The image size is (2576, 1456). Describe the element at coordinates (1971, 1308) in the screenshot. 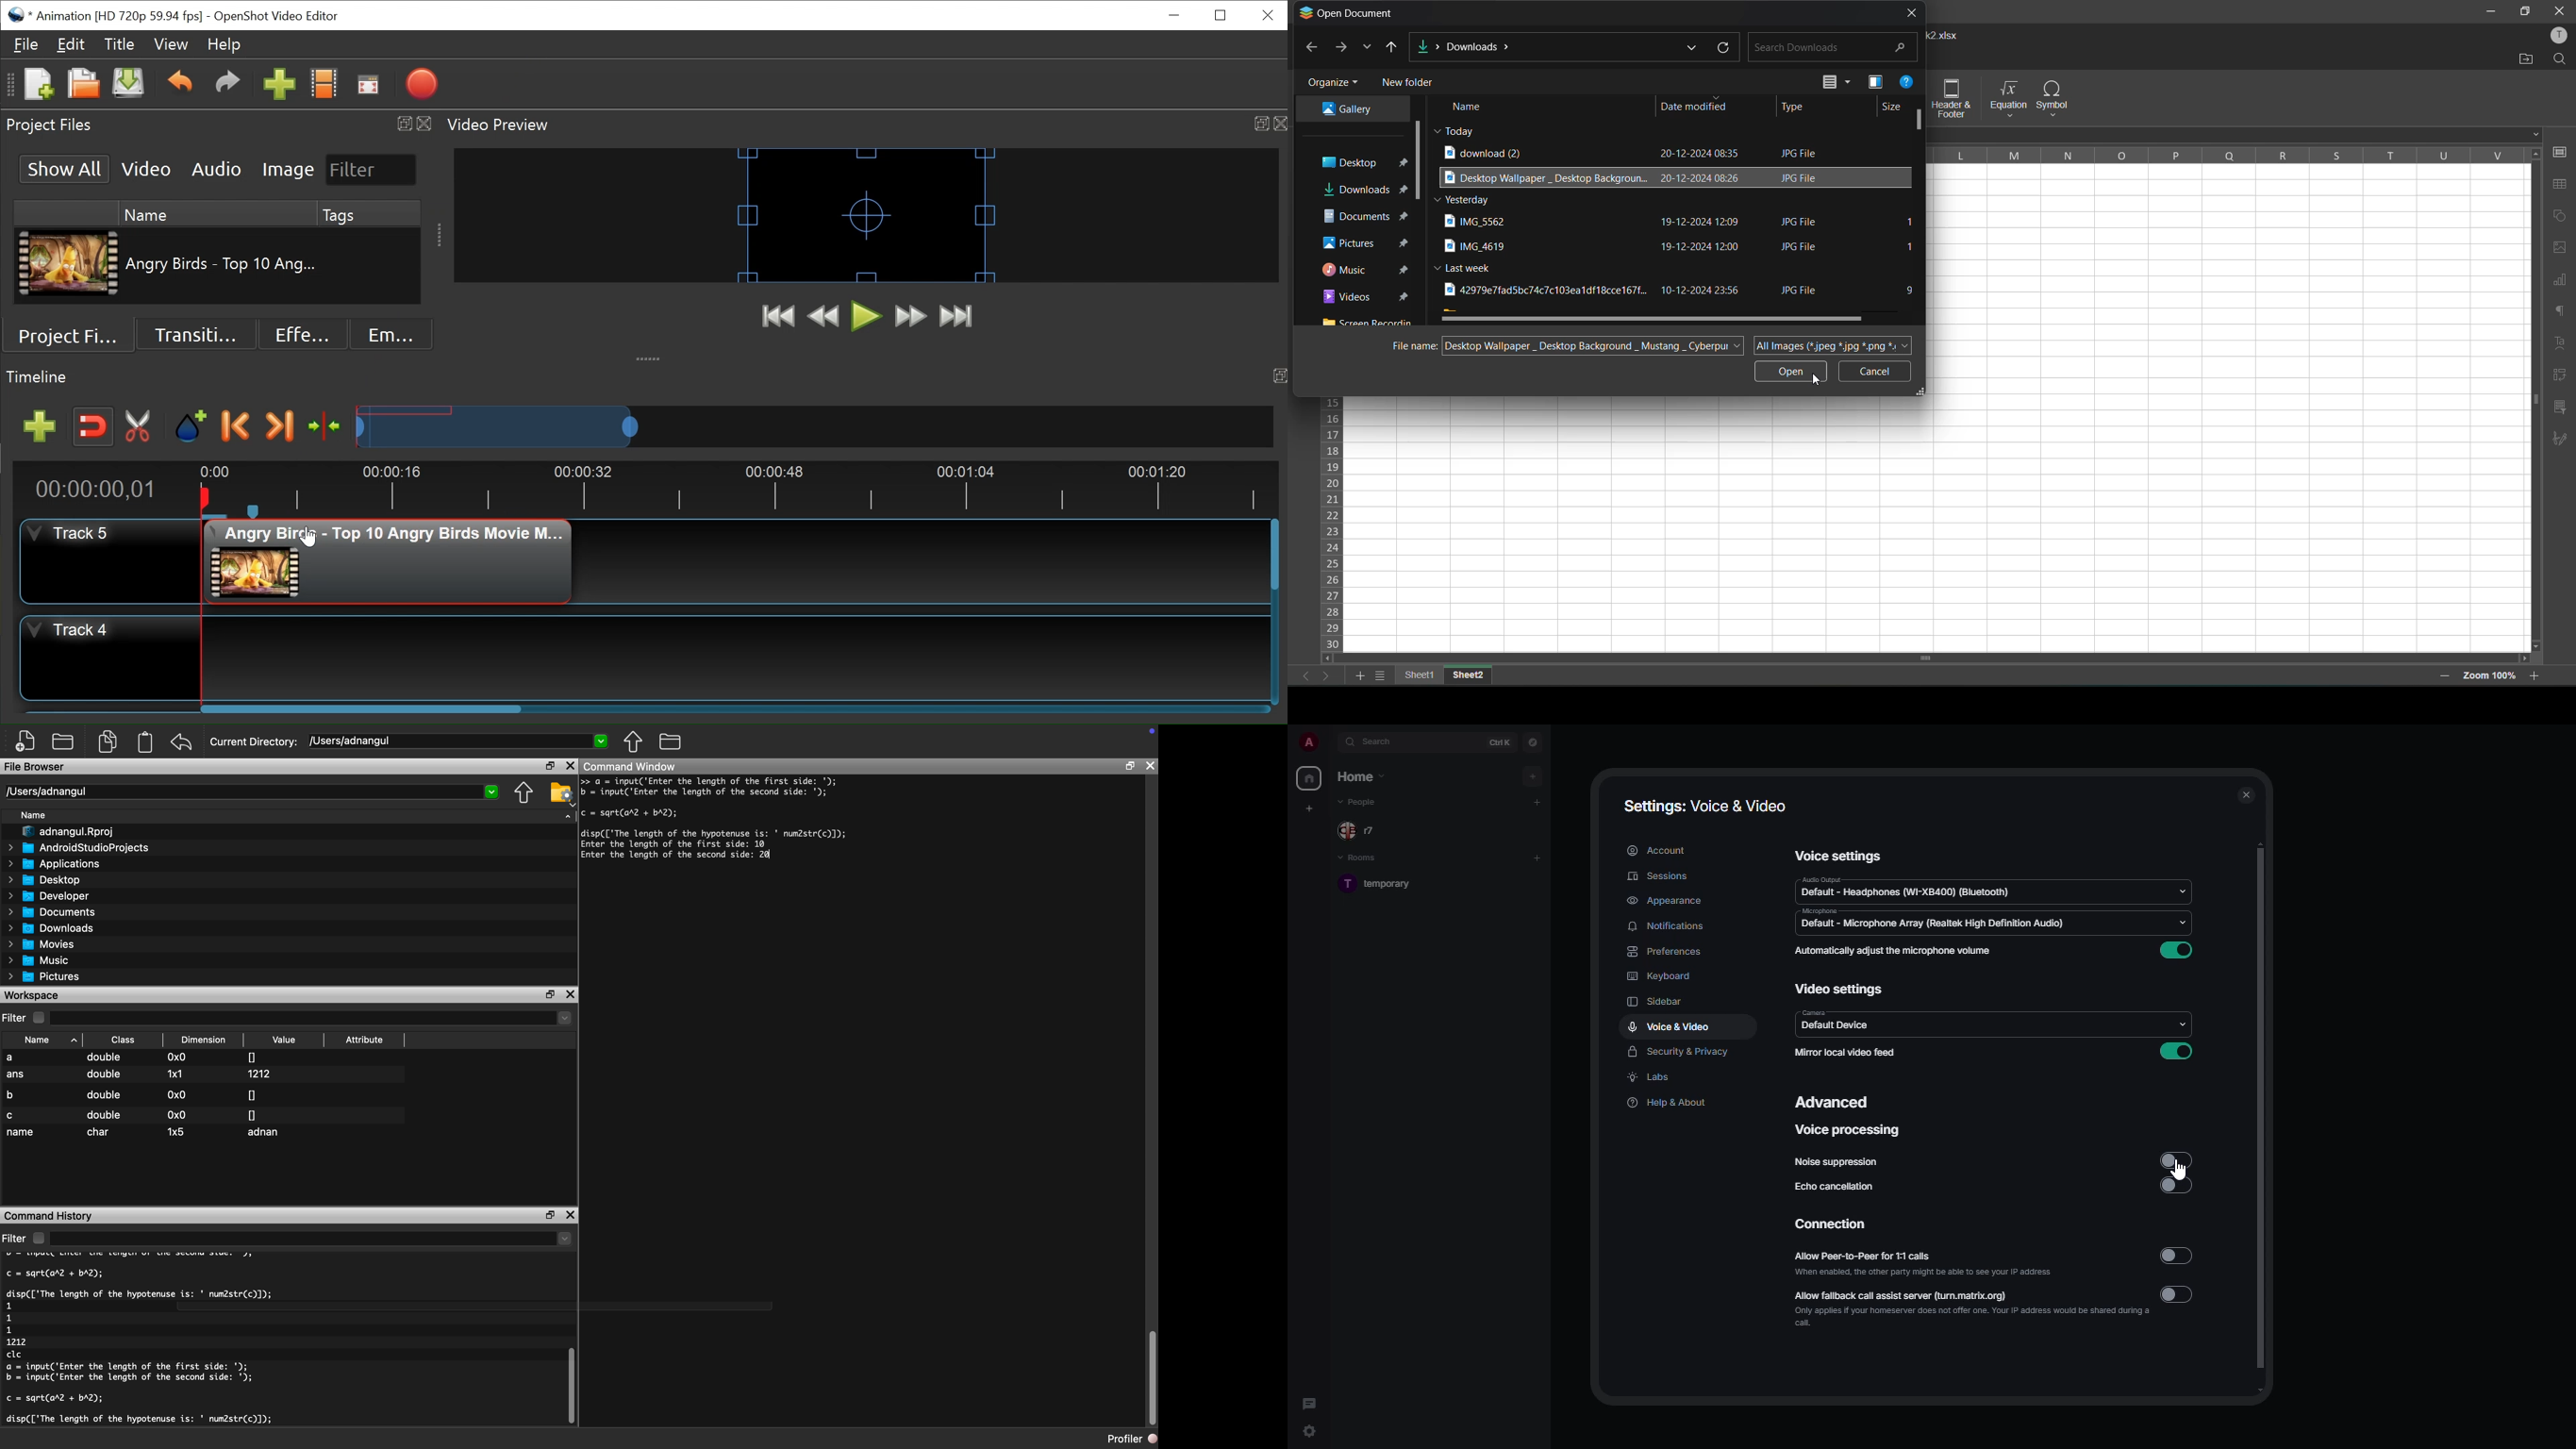

I see `allow fallback call assist server` at that location.